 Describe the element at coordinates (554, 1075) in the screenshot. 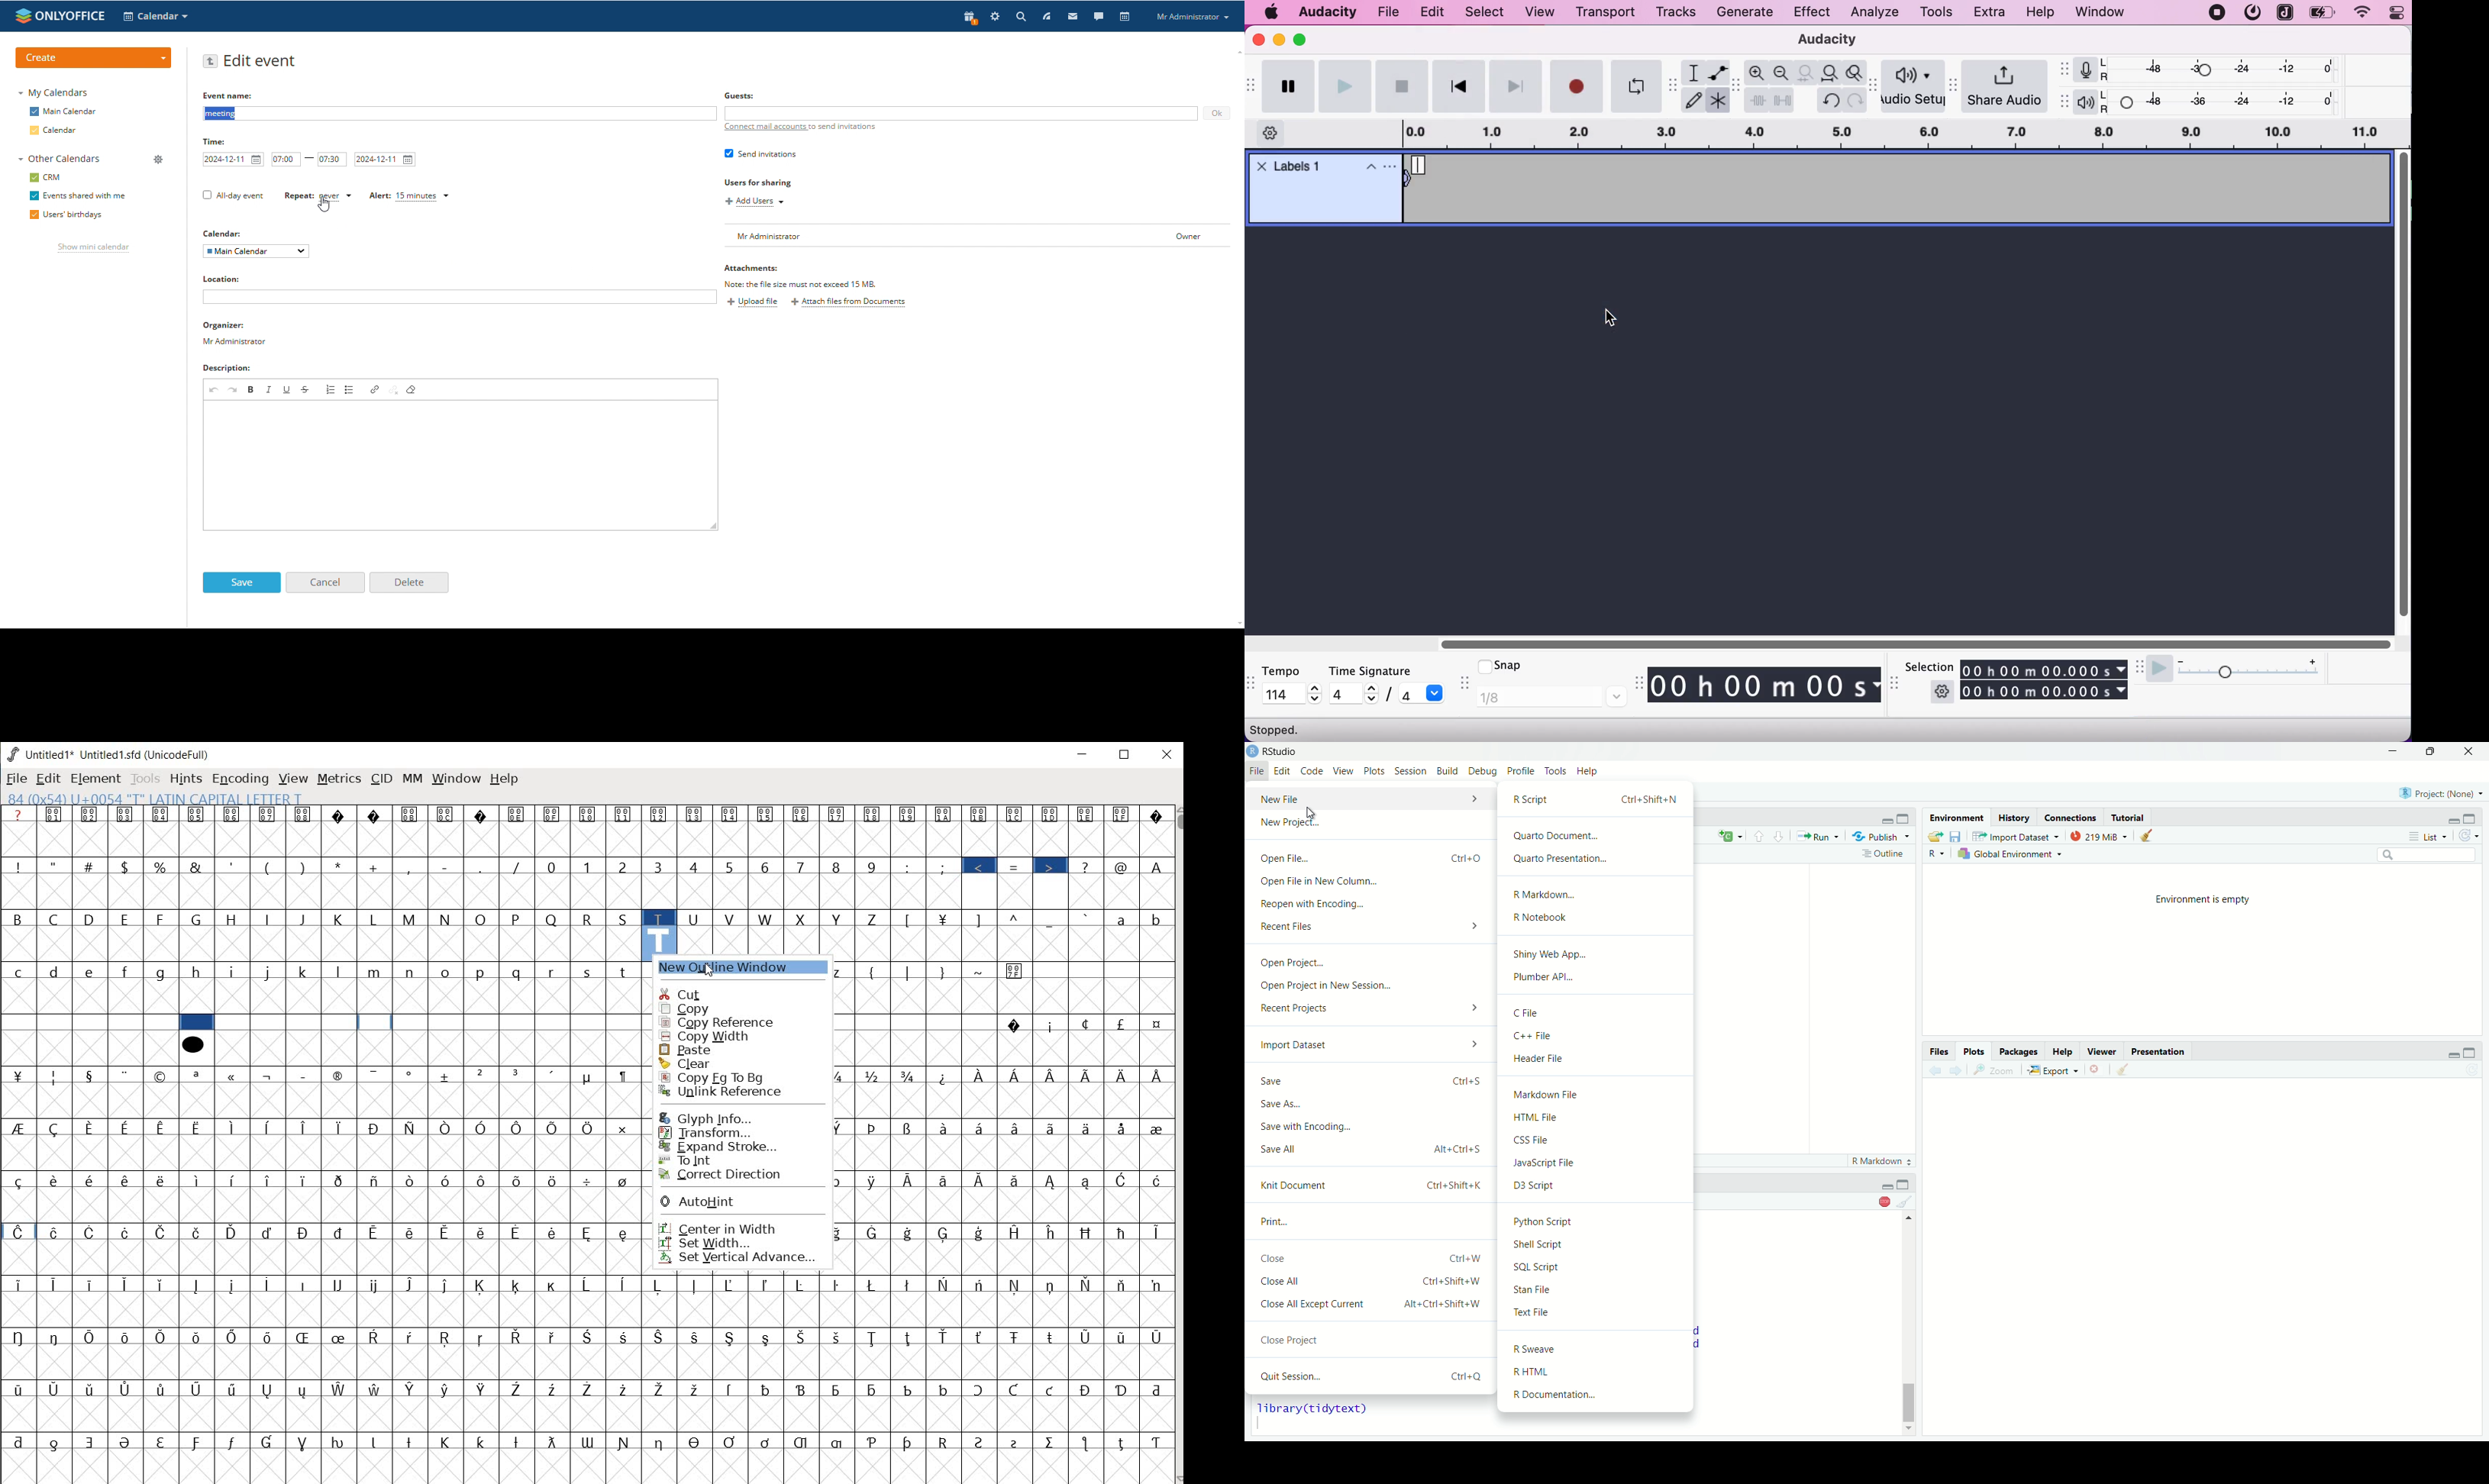

I see `Symbol` at that location.